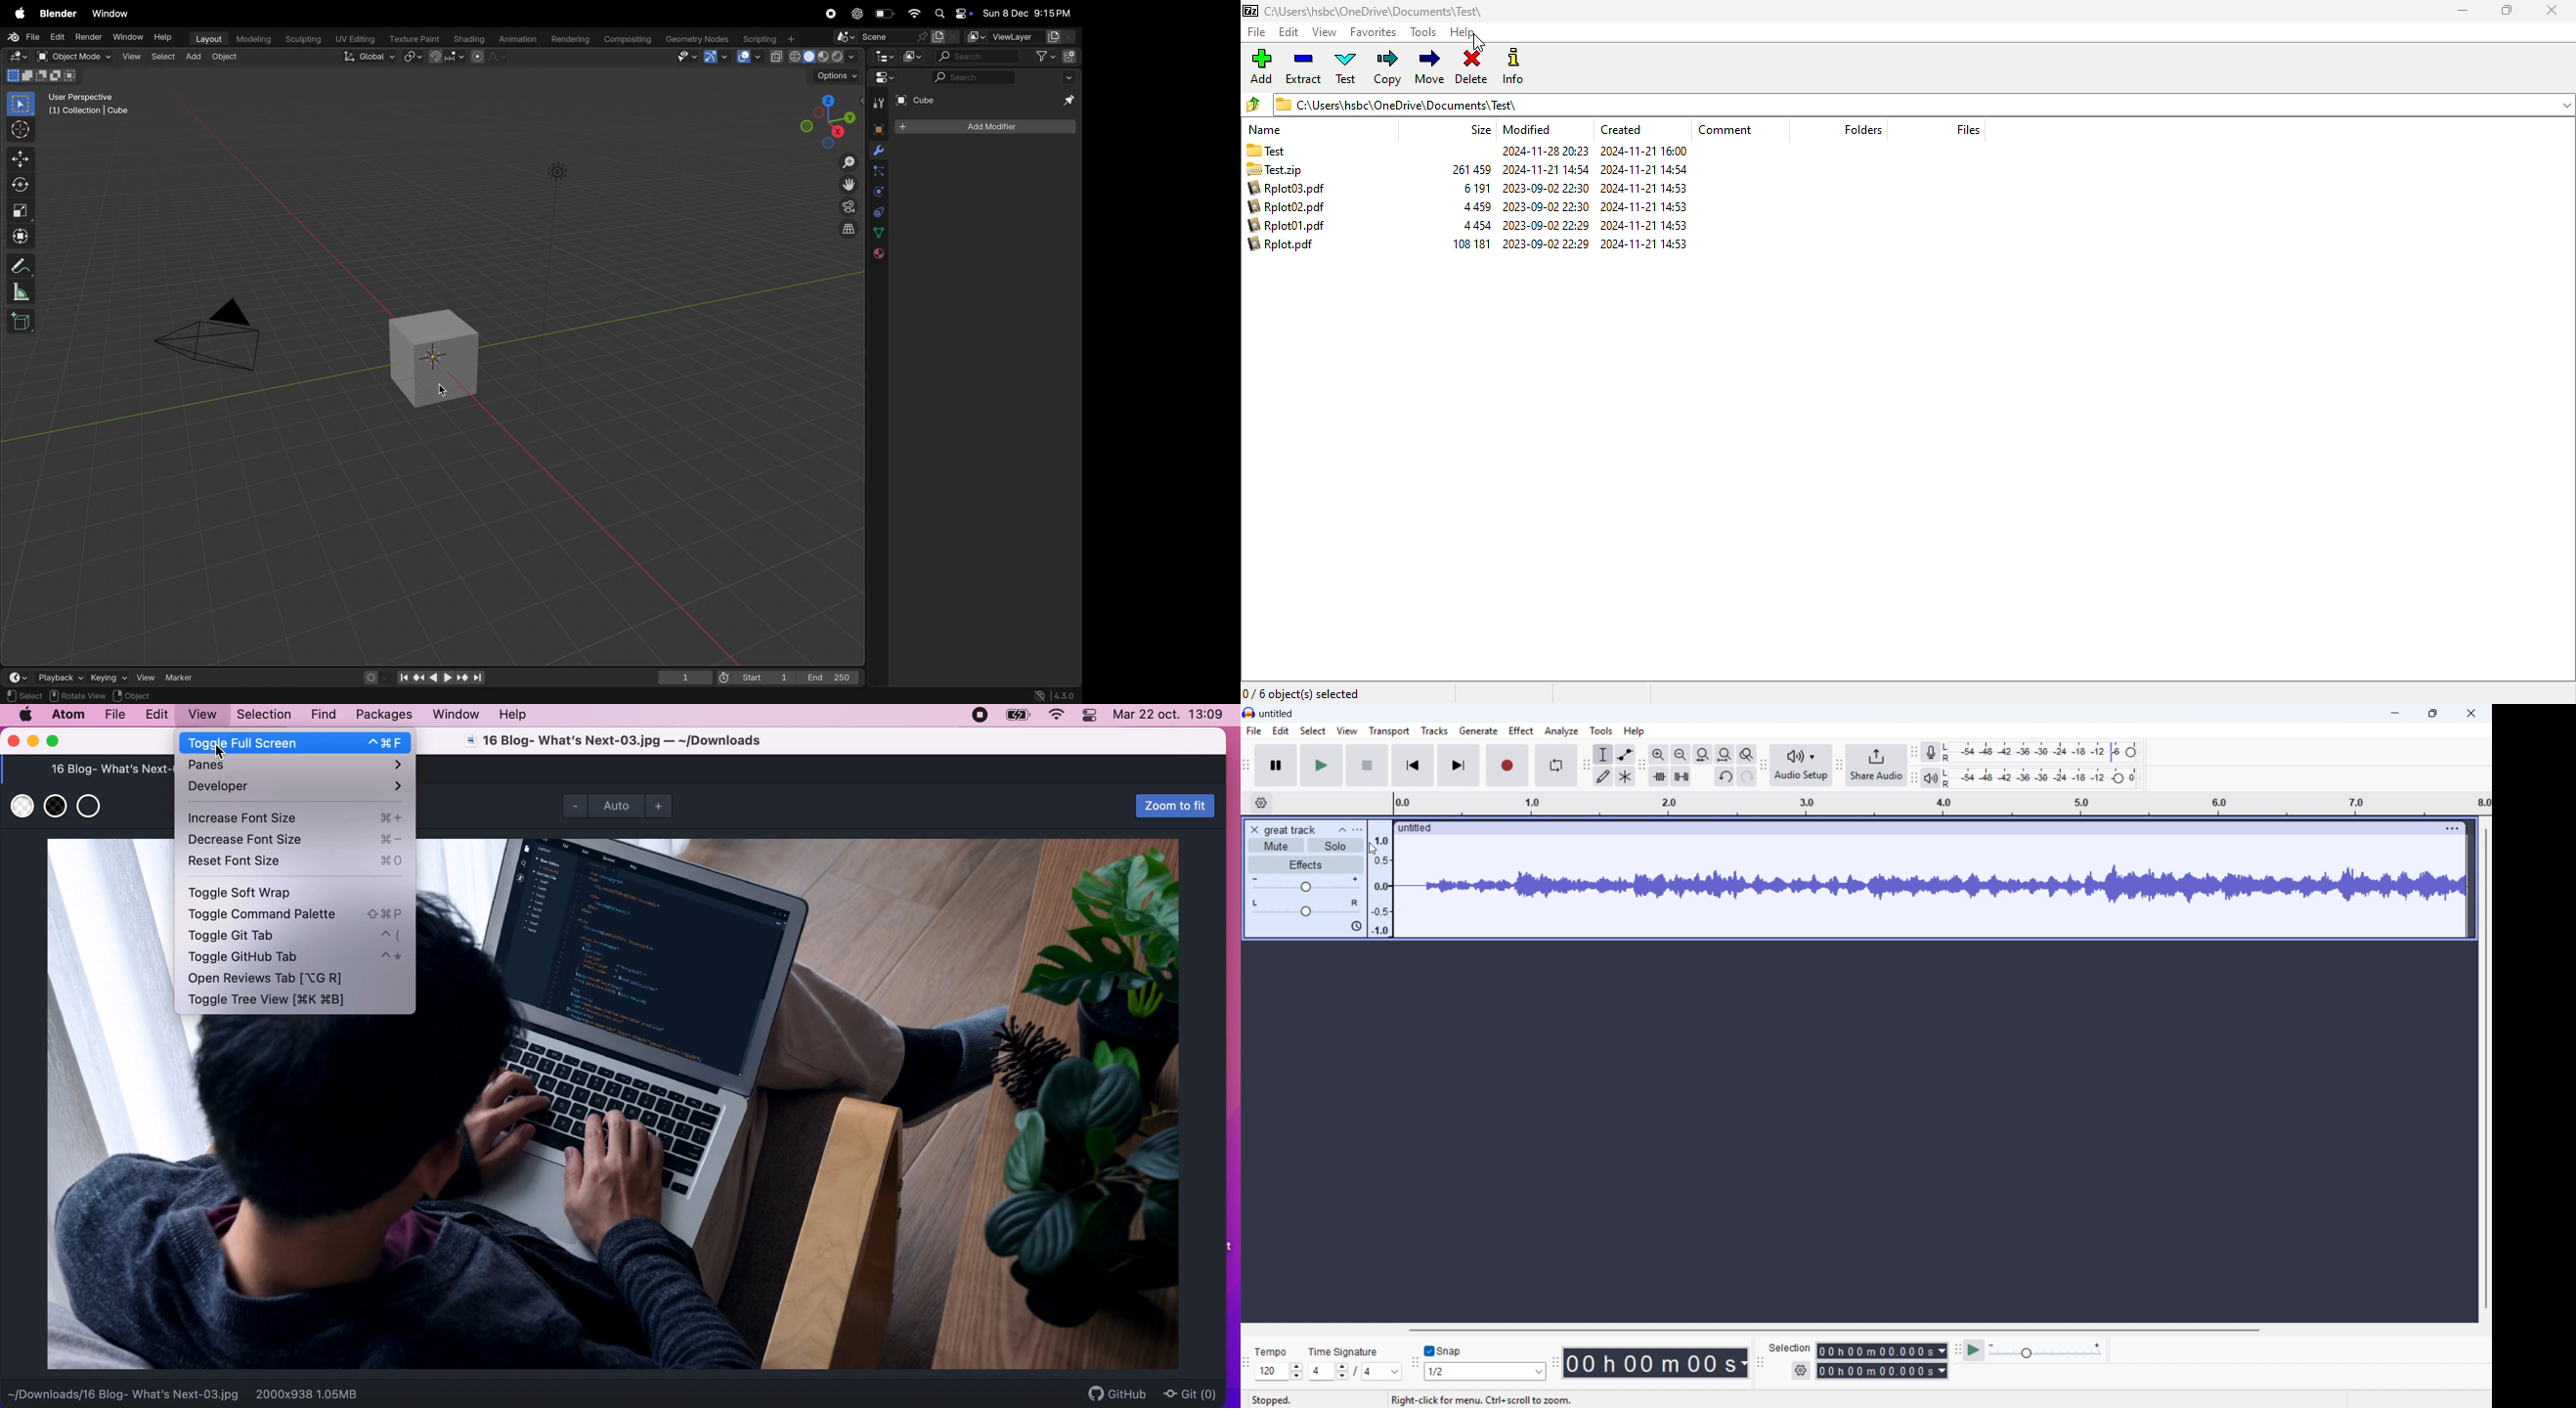 The width and height of the screenshot is (2576, 1428). Describe the element at coordinates (984, 128) in the screenshot. I see `+ add modifier` at that location.